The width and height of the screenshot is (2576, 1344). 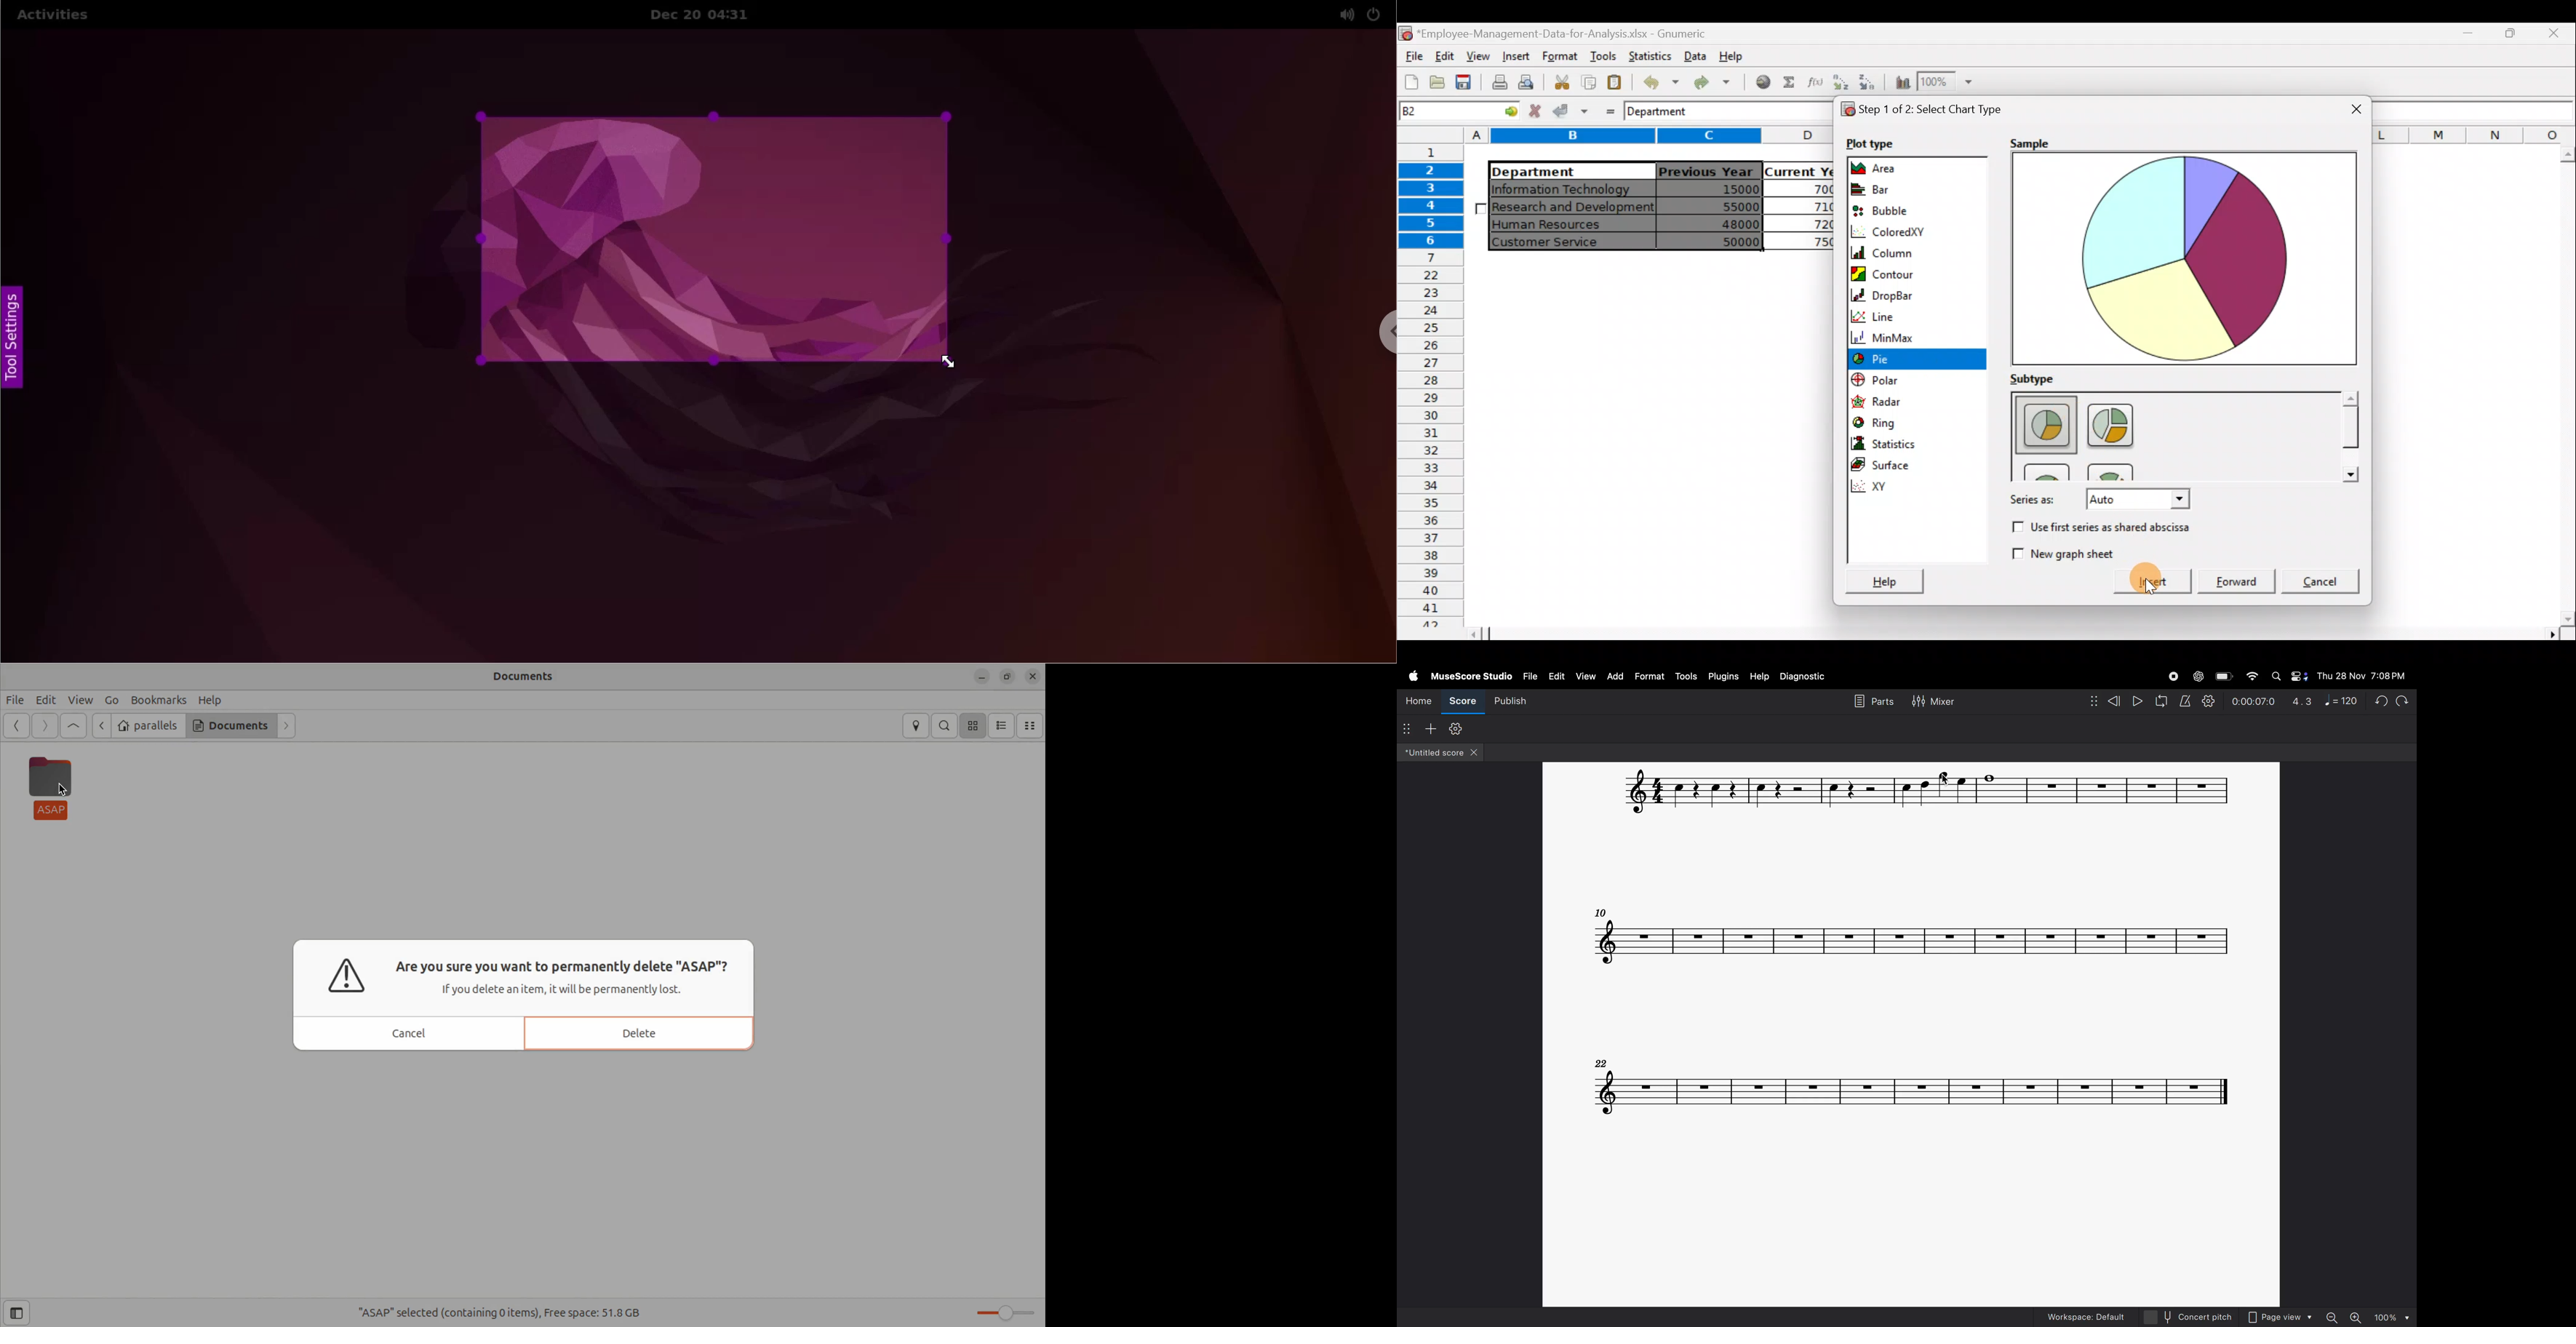 What do you see at coordinates (1564, 171) in the screenshot?
I see `Department` at bounding box center [1564, 171].